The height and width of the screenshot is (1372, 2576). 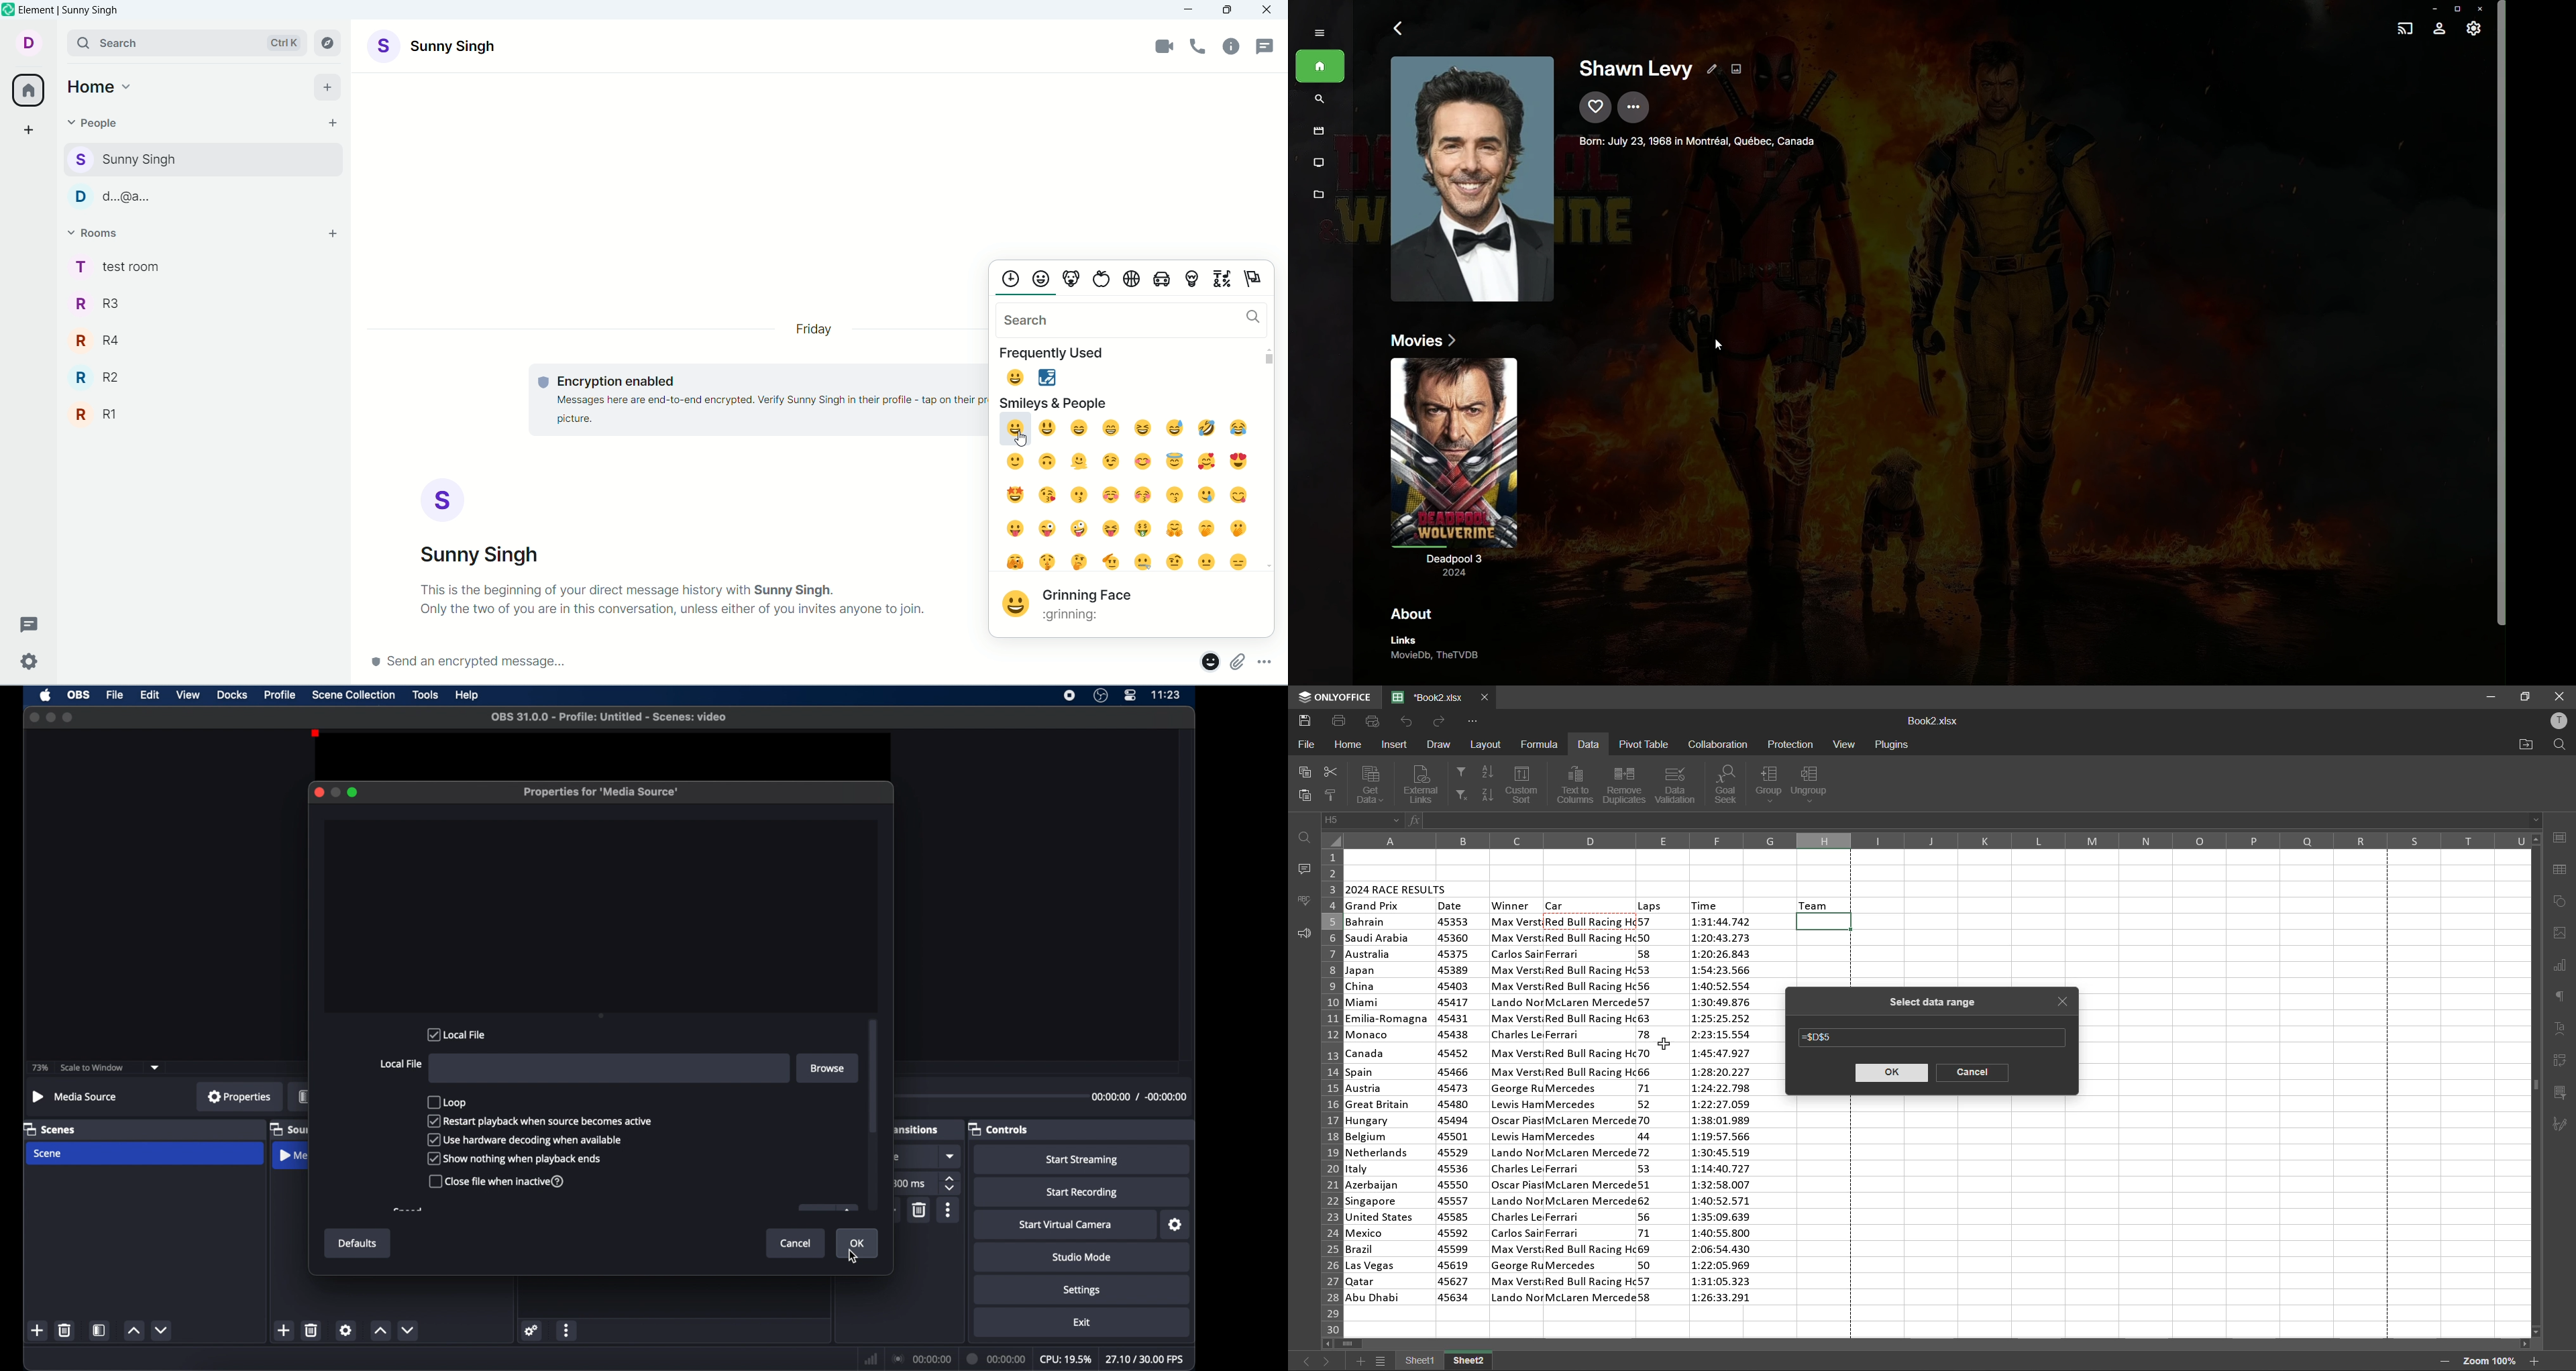 What do you see at coordinates (47, 1154) in the screenshot?
I see `scene` at bounding box center [47, 1154].